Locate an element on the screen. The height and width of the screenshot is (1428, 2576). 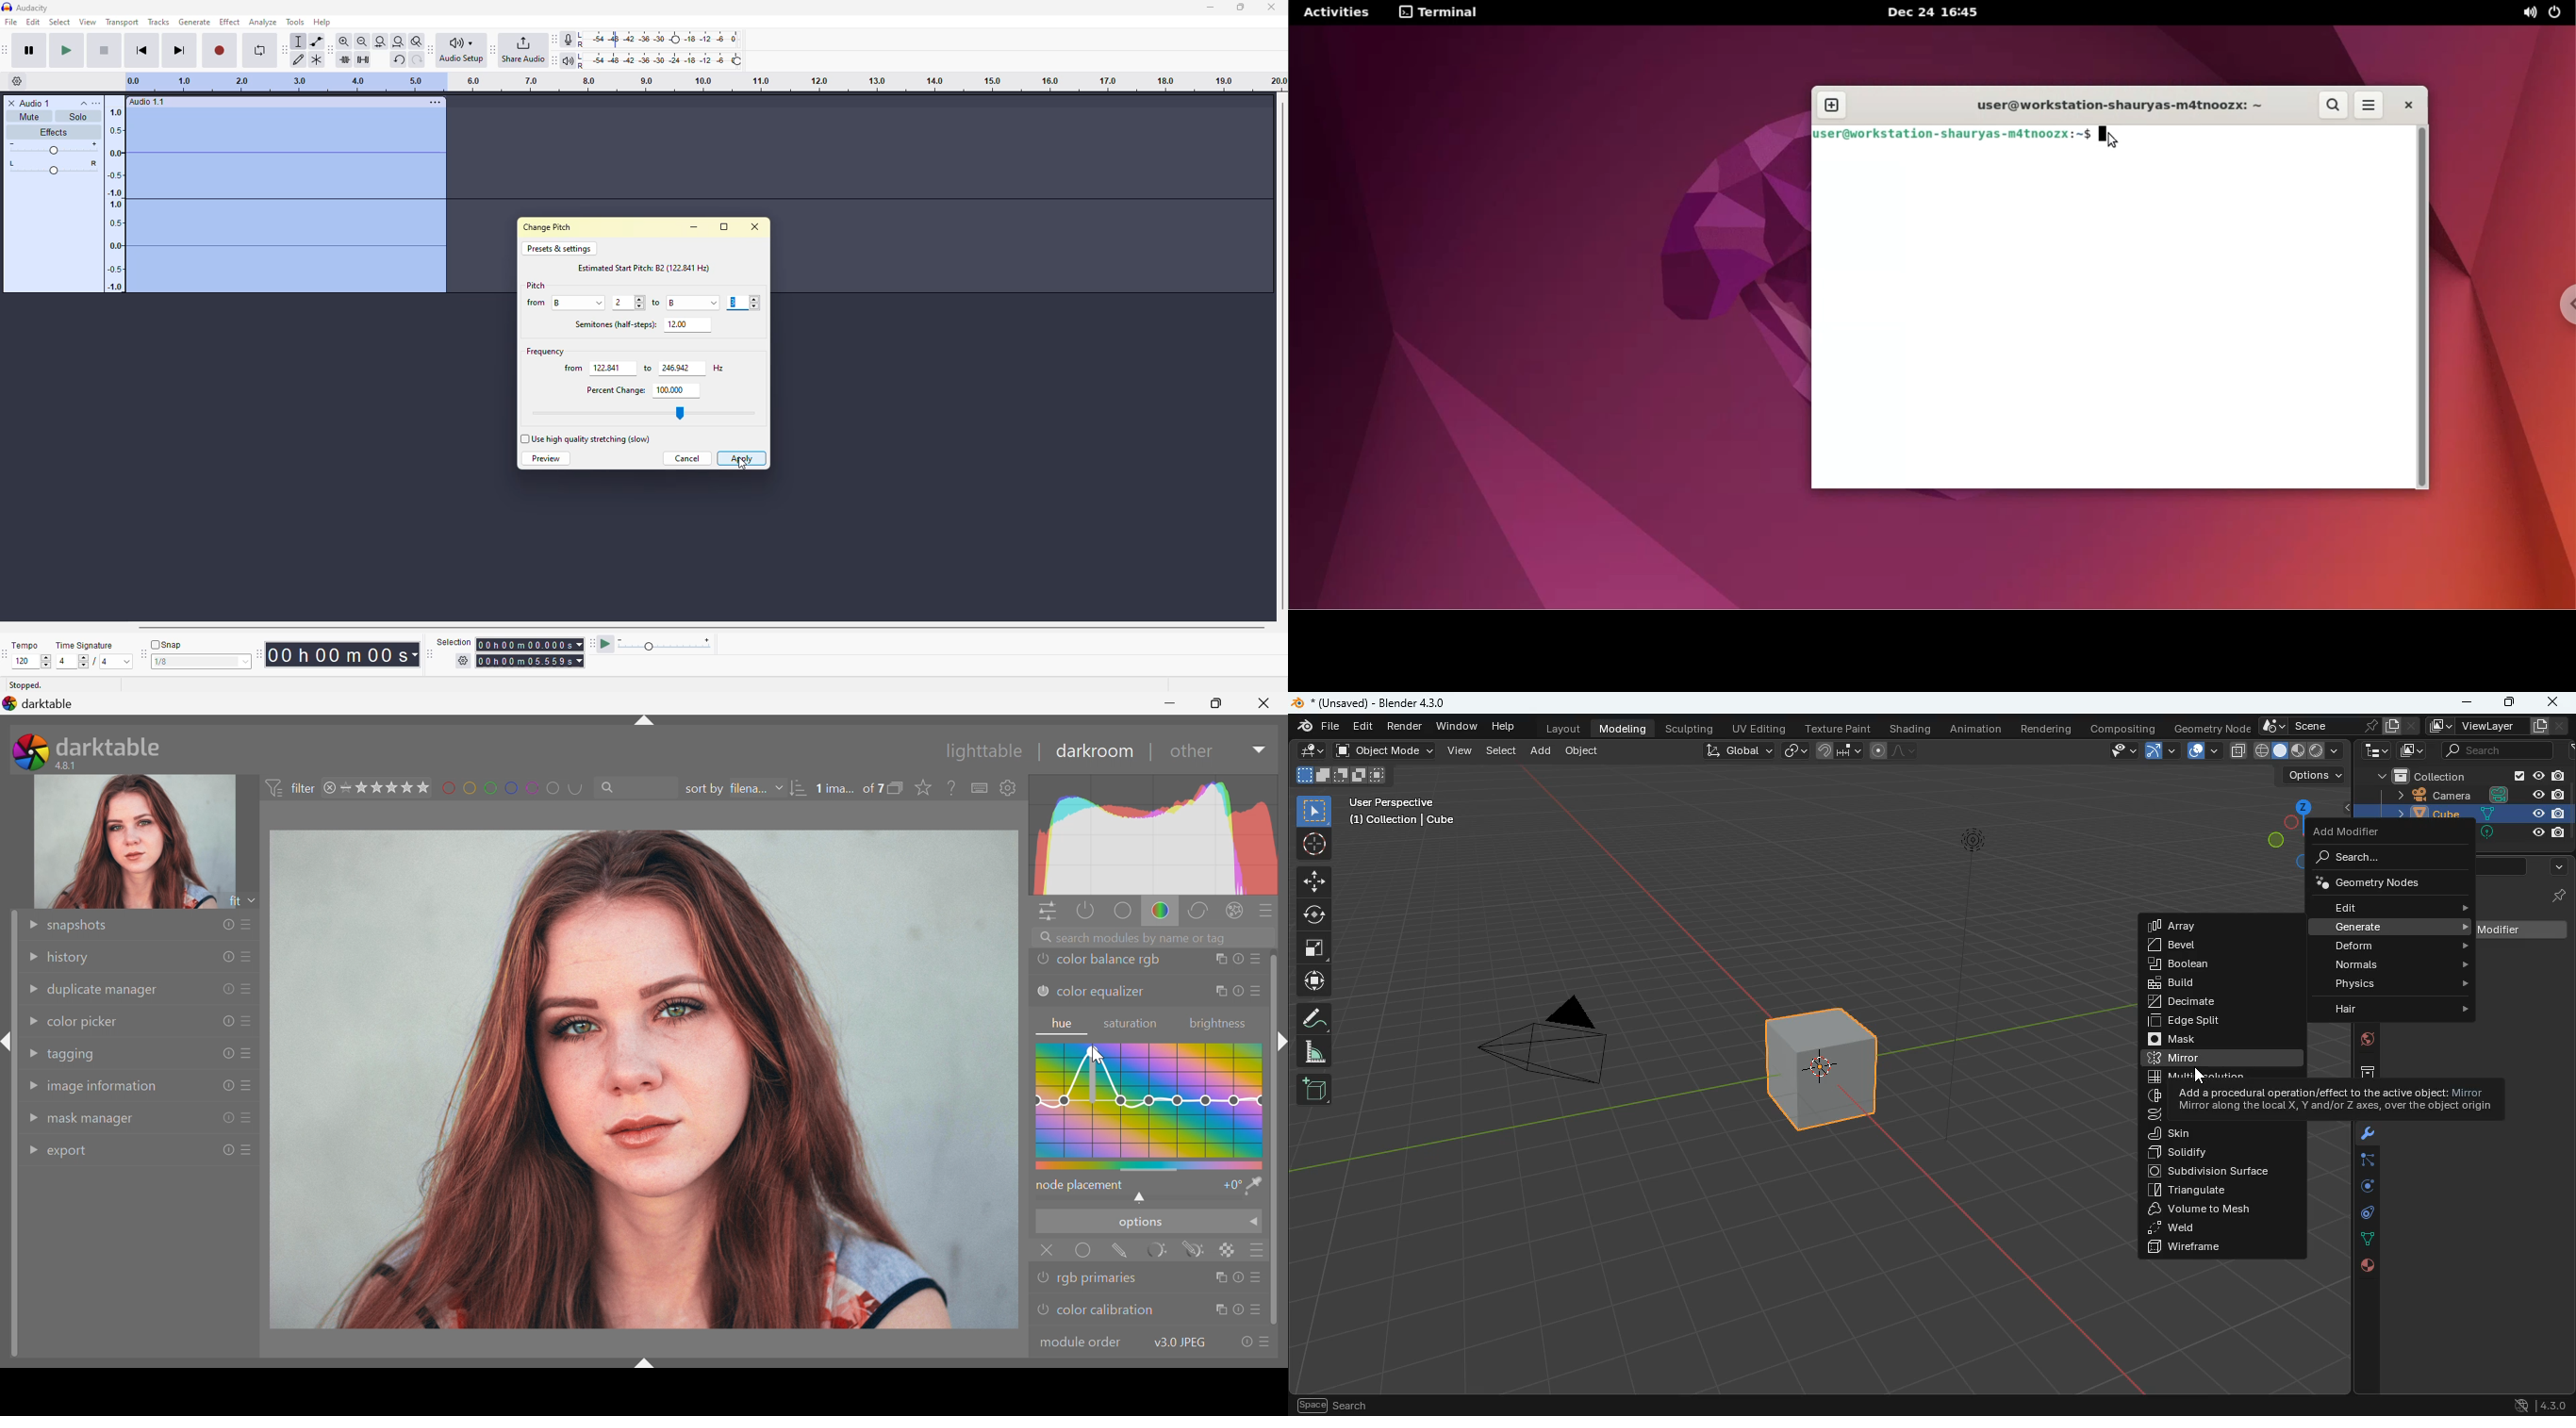
snap is located at coordinates (168, 645).